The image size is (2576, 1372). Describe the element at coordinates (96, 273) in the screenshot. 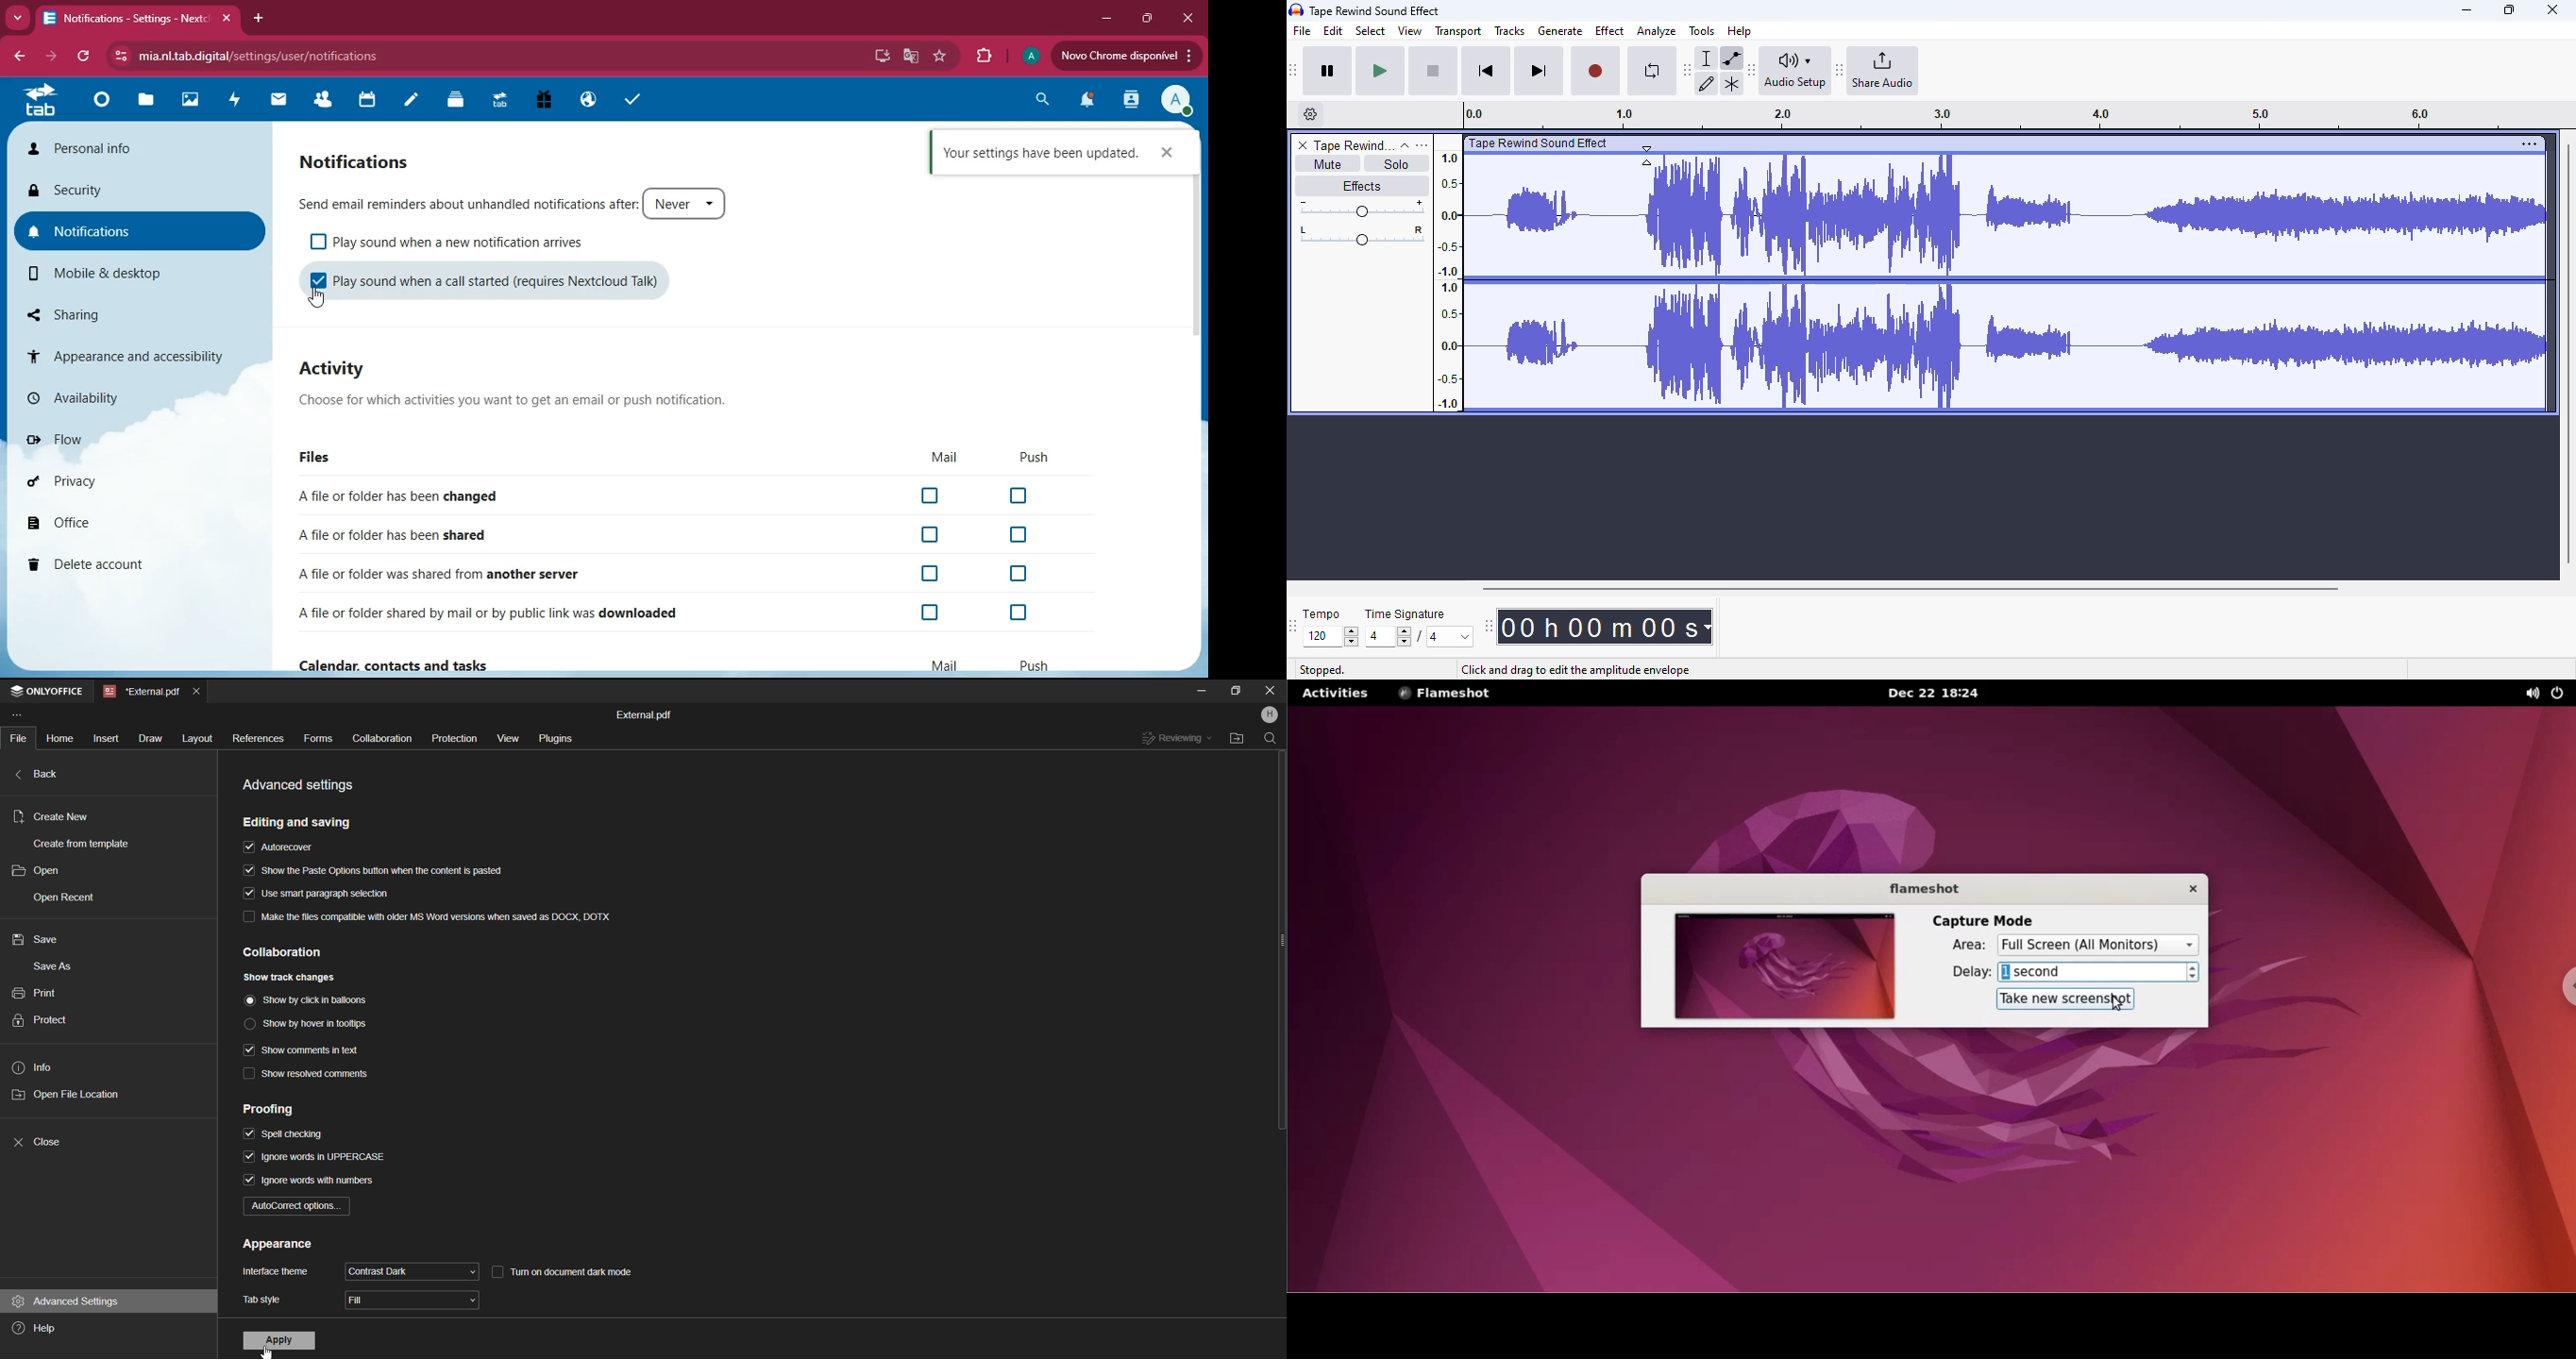

I see `mobile` at that location.